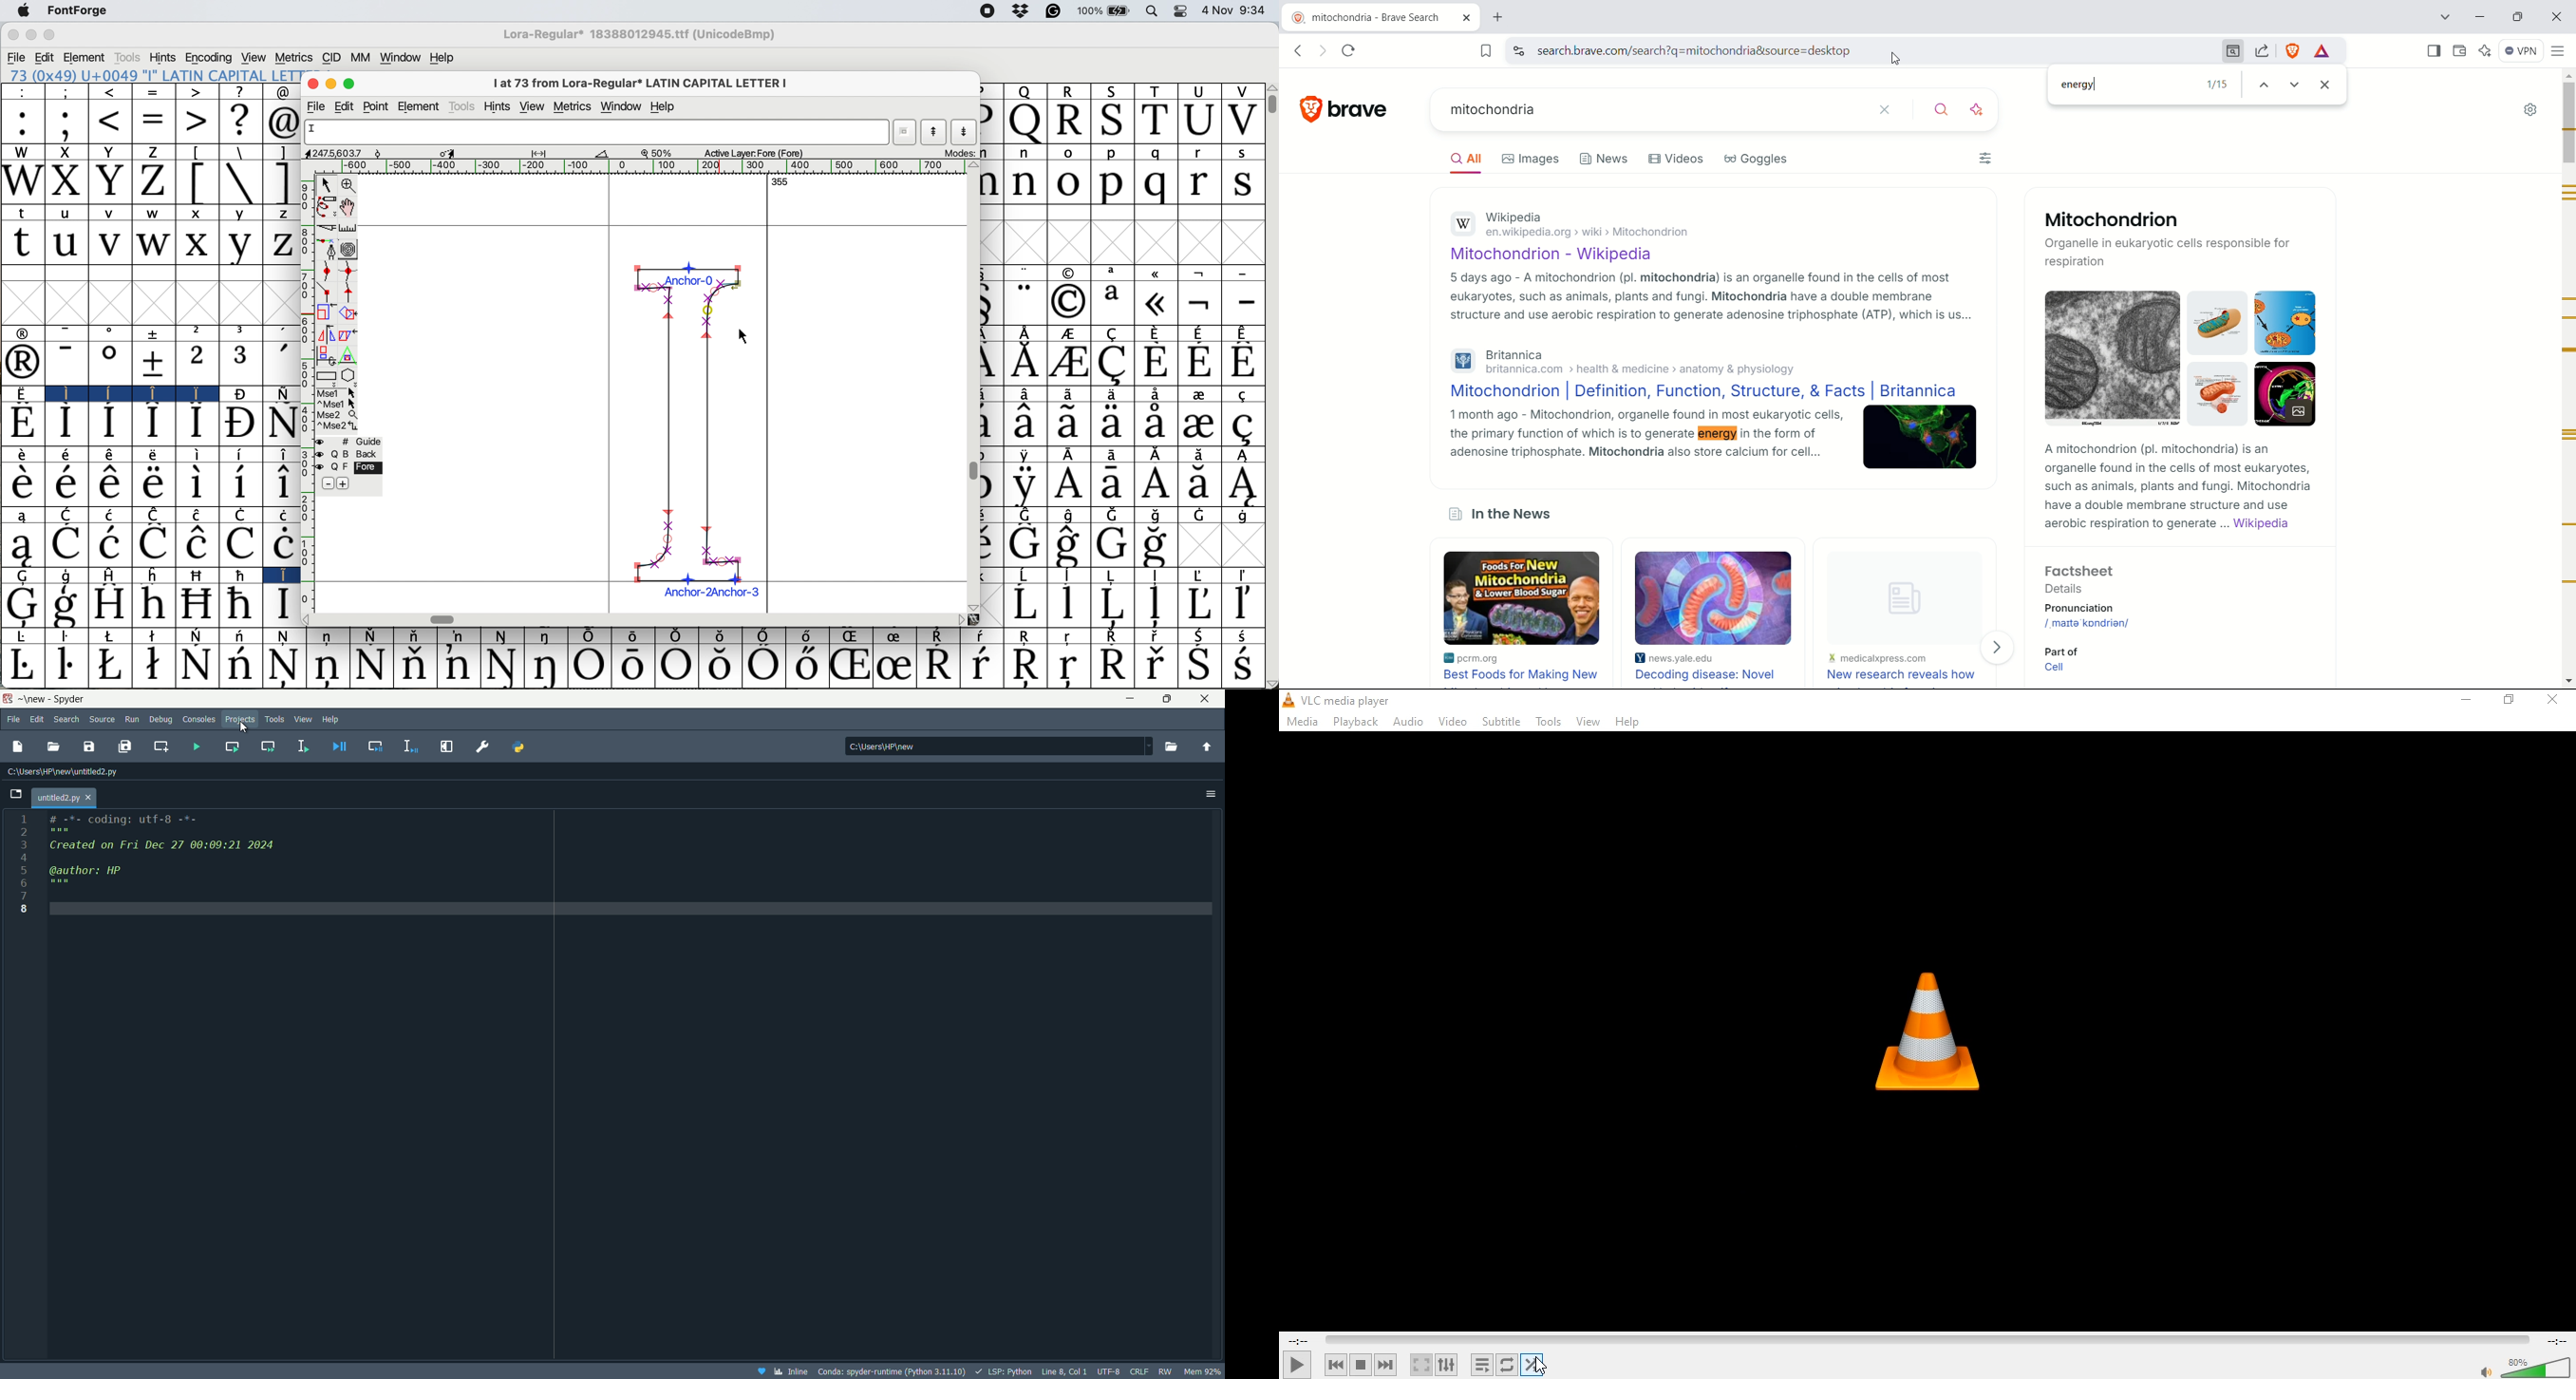 Image resolution: width=2576 pixels, height=1400 pixels. What do you see at coordinates (66, 183) in the screenshot?
I see `X` at bounding box center [66, 183].